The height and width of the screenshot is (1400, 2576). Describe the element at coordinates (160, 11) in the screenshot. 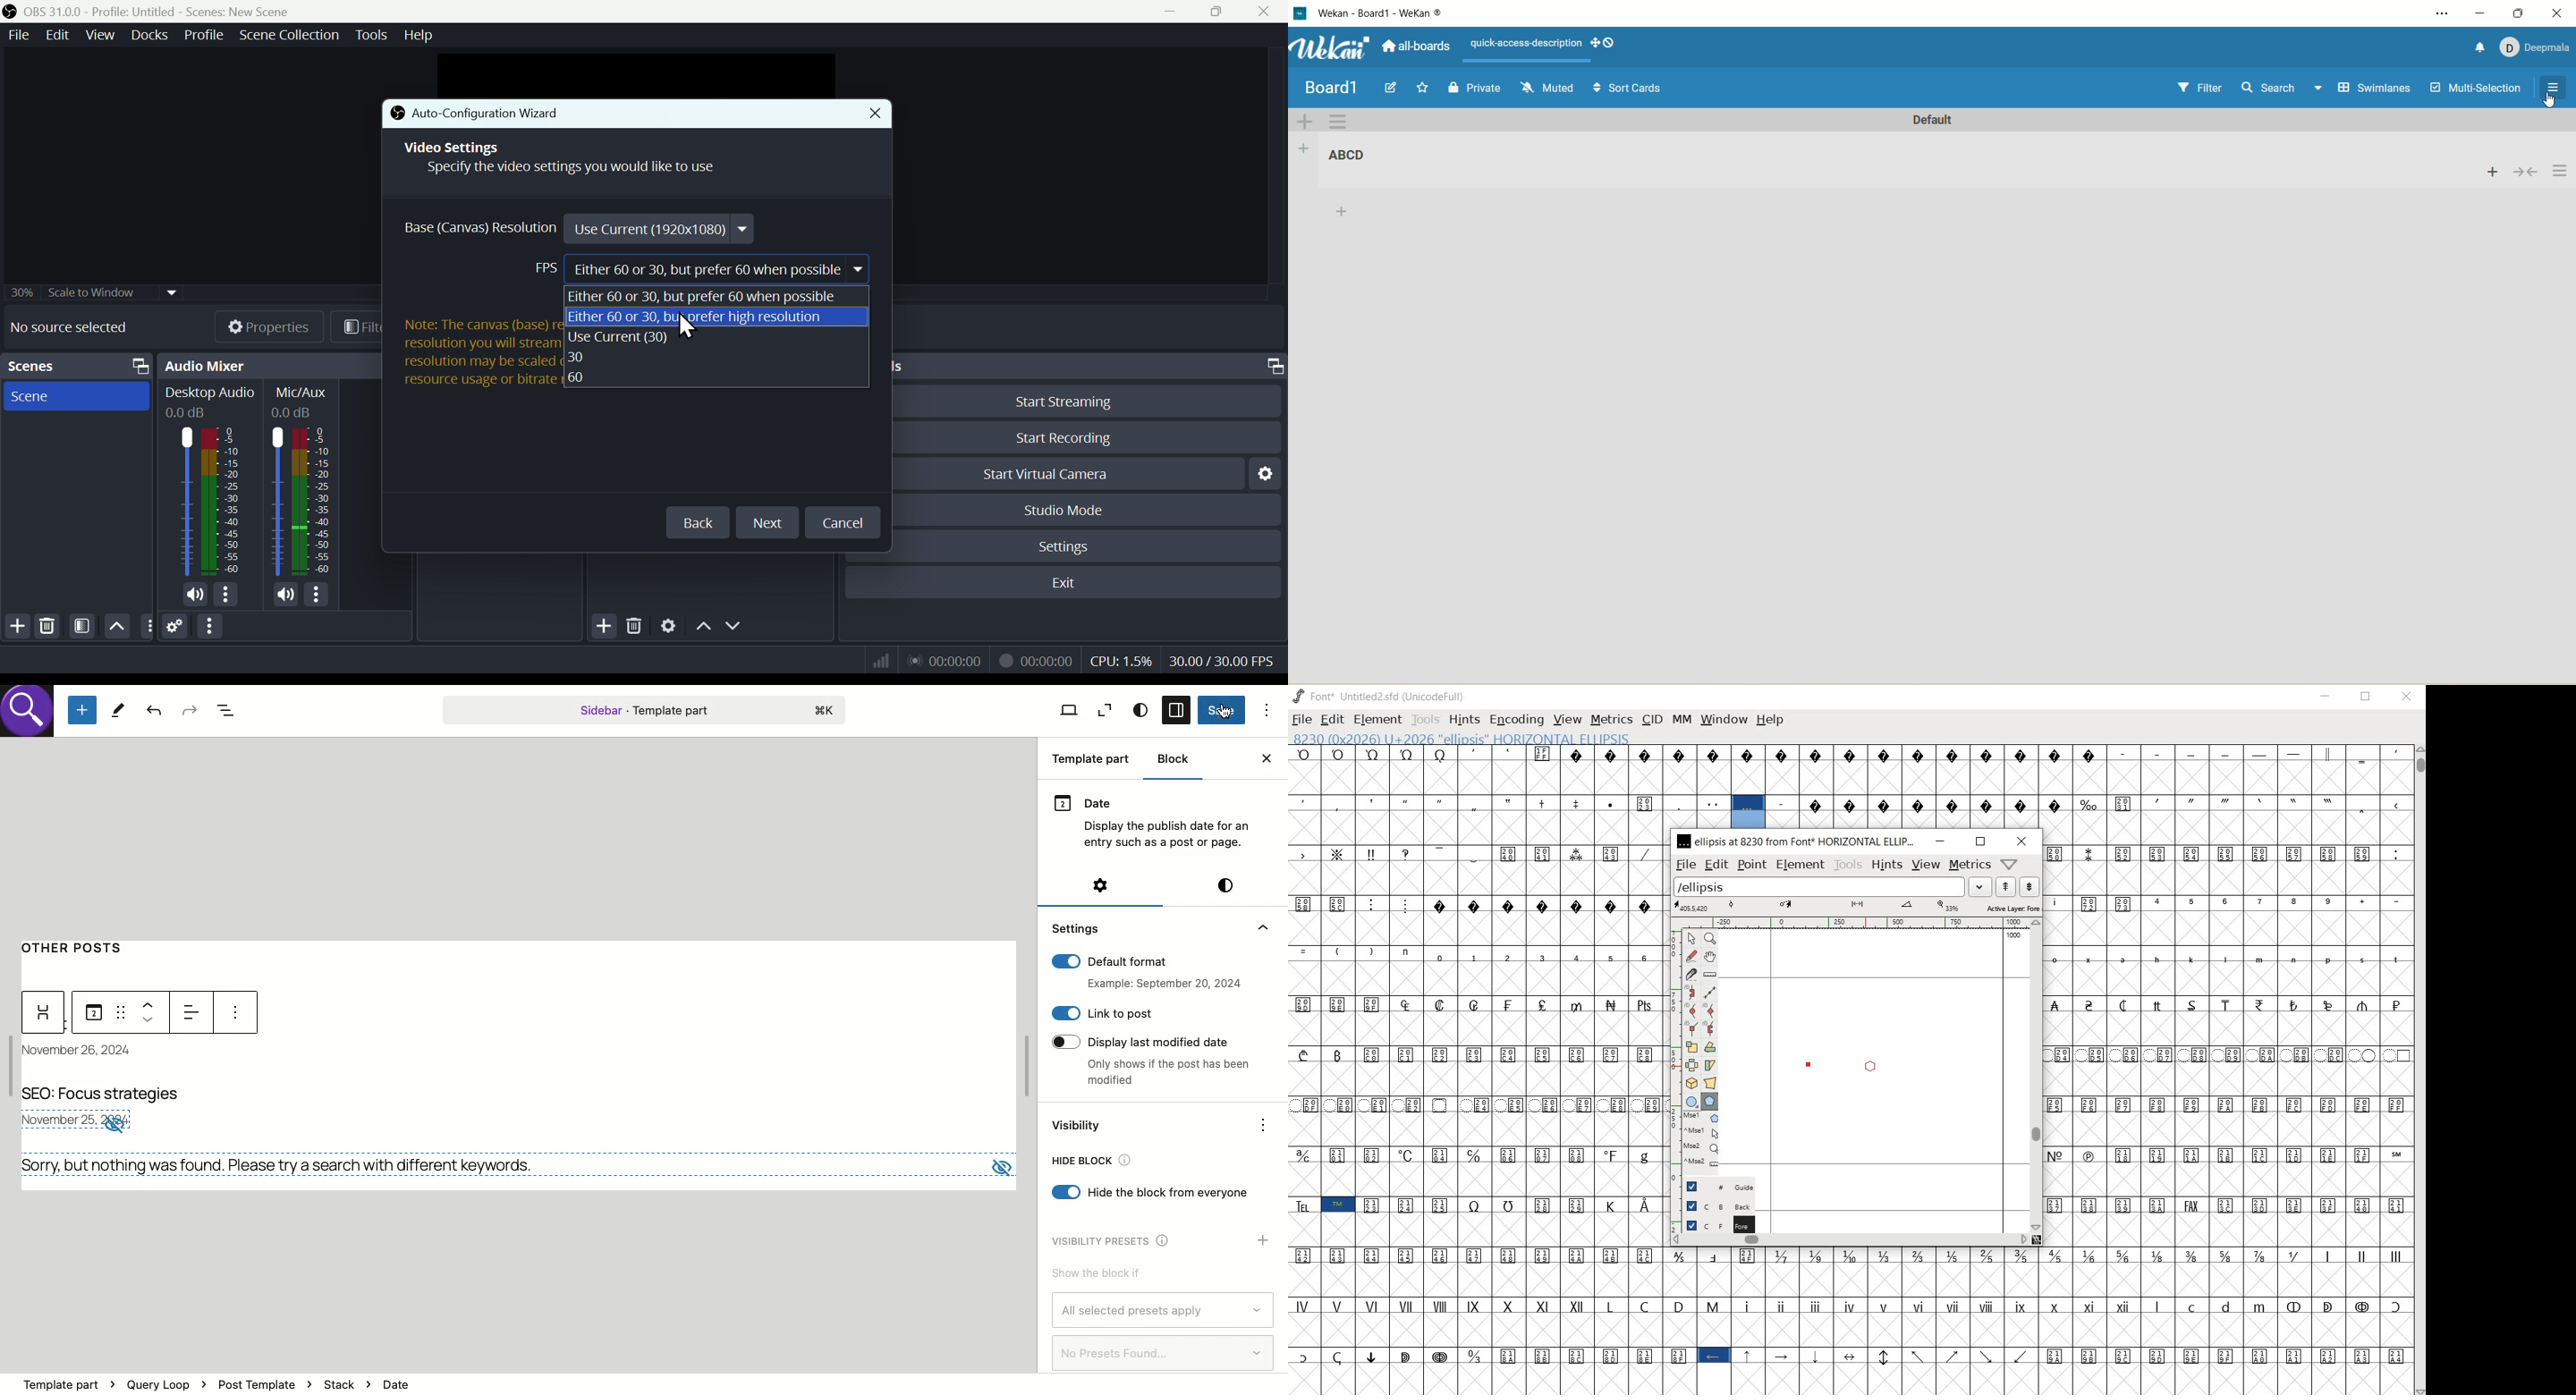

I see `OBS 31.0 .0 Profile: Untitled - Scenes:New scene` at that location.